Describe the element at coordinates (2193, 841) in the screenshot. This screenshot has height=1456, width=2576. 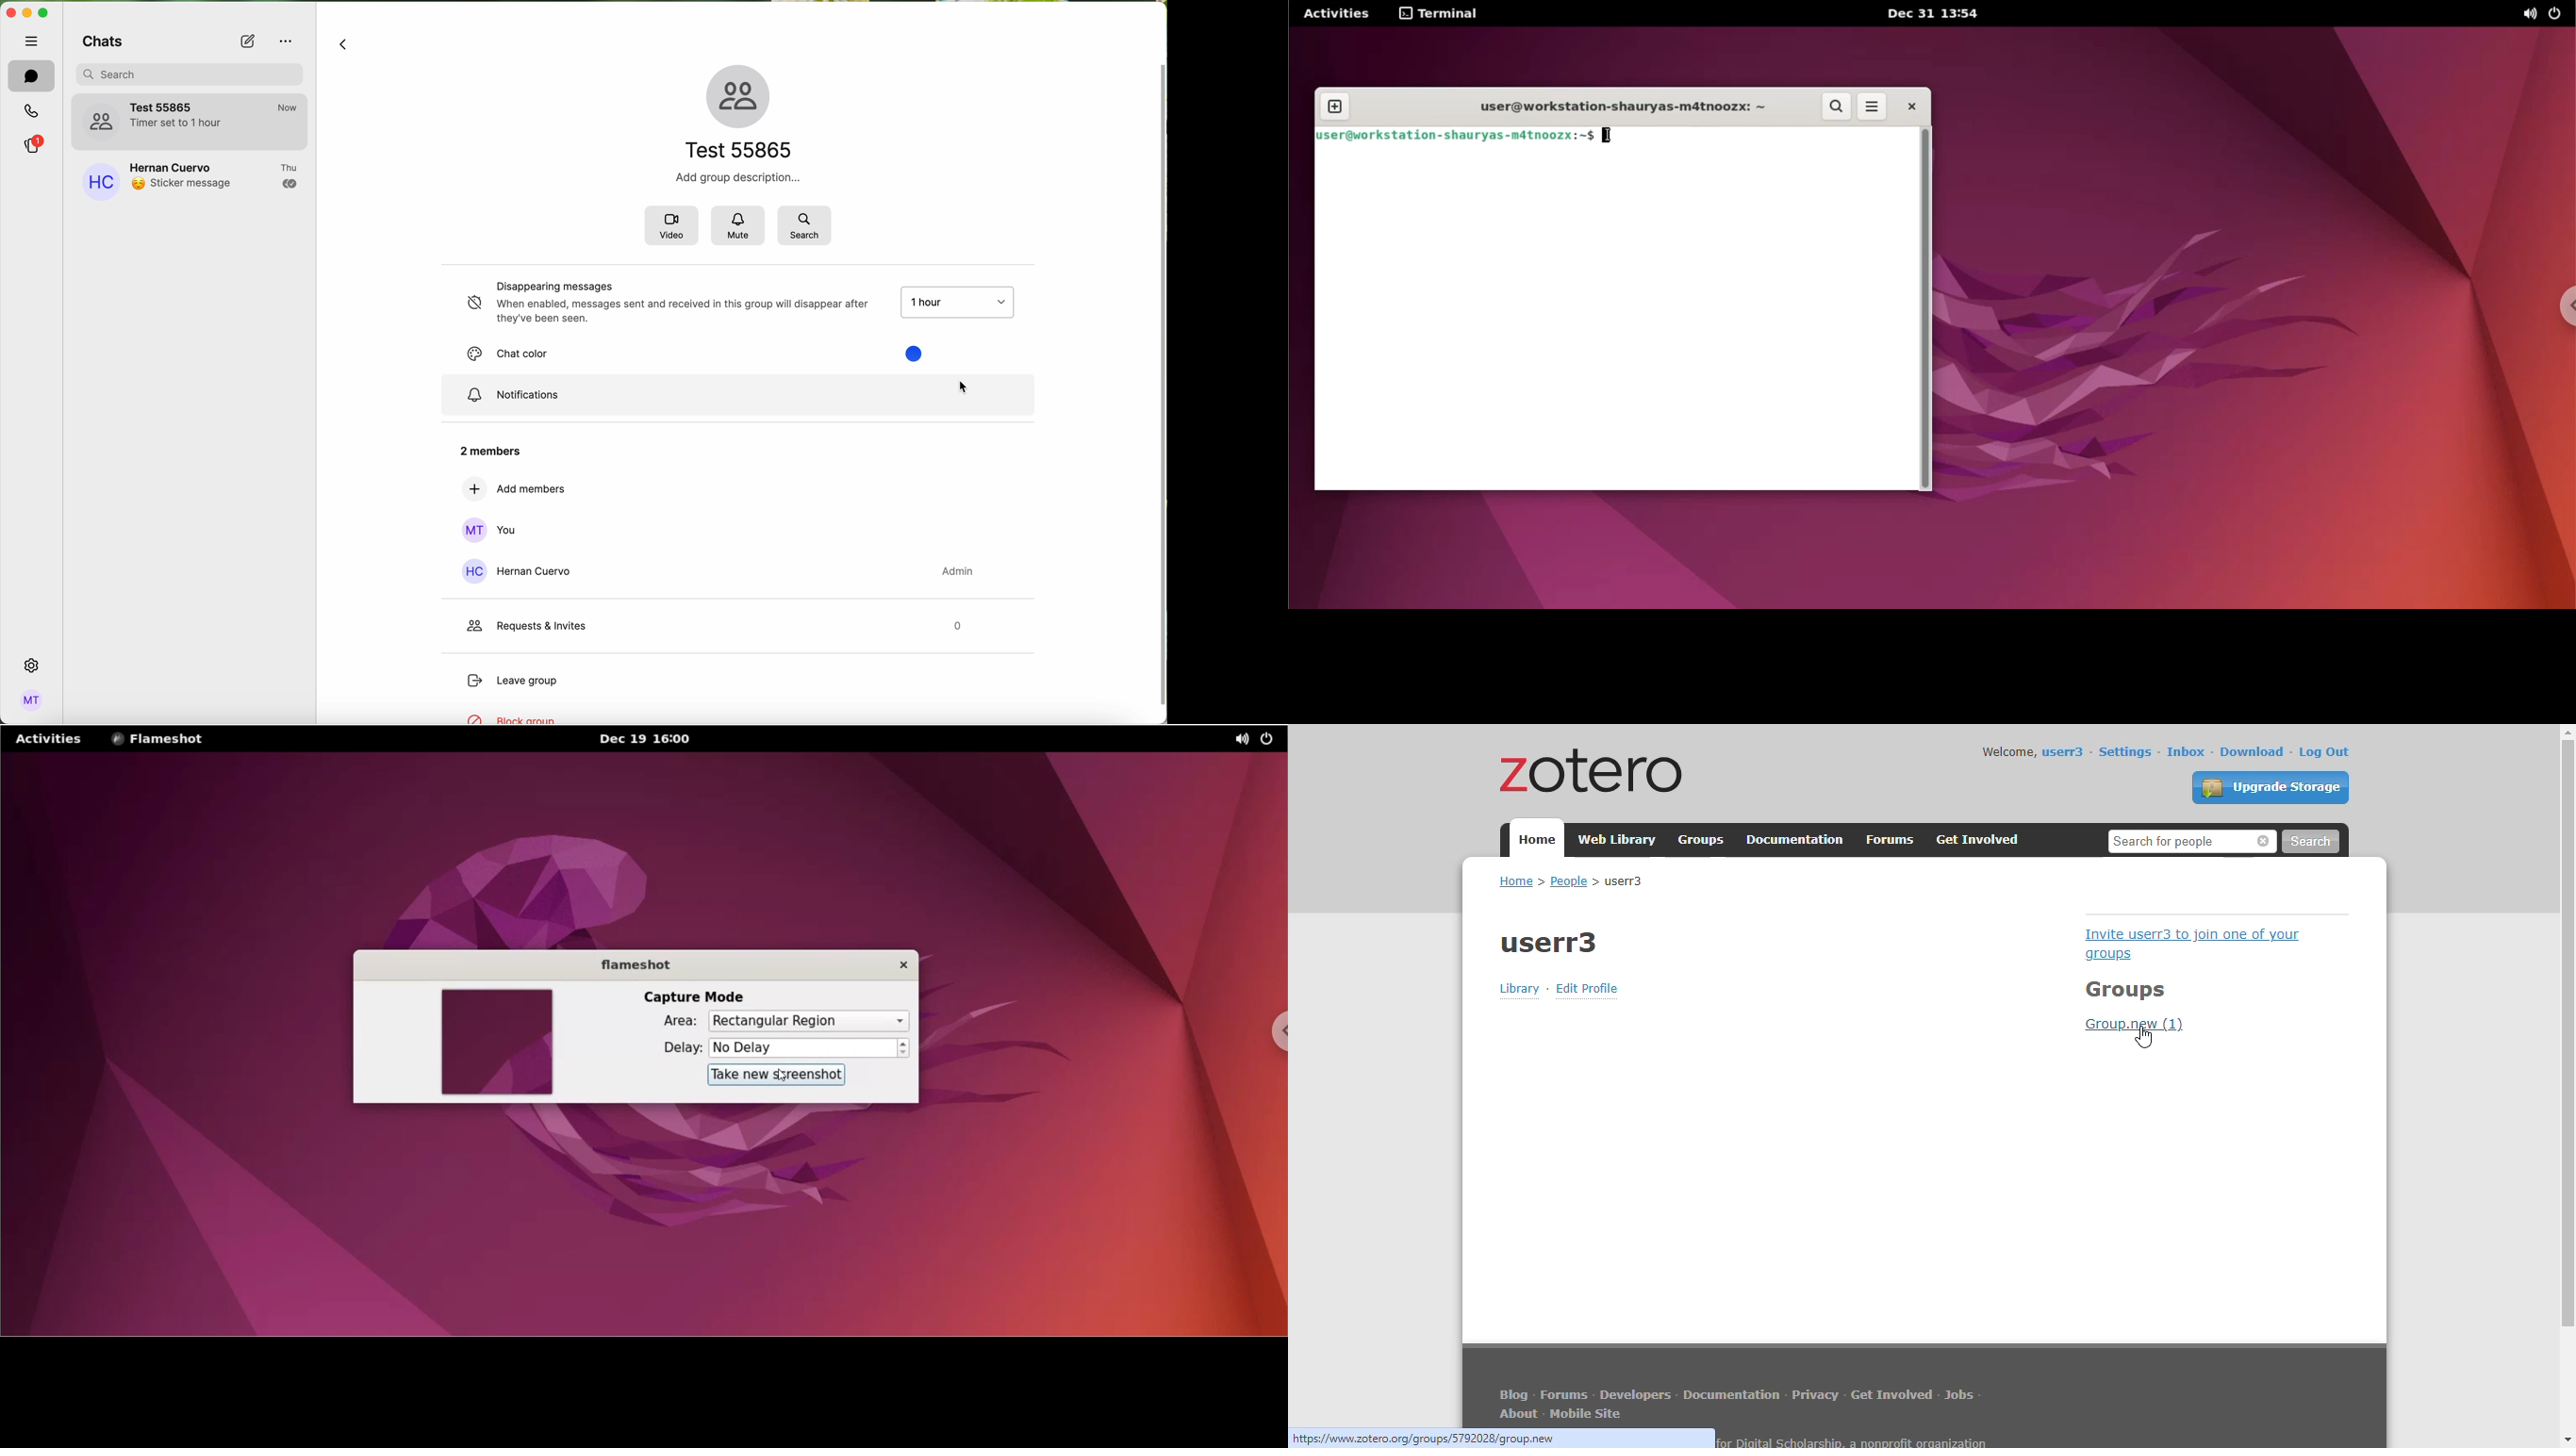
I see `search for people` at that location.